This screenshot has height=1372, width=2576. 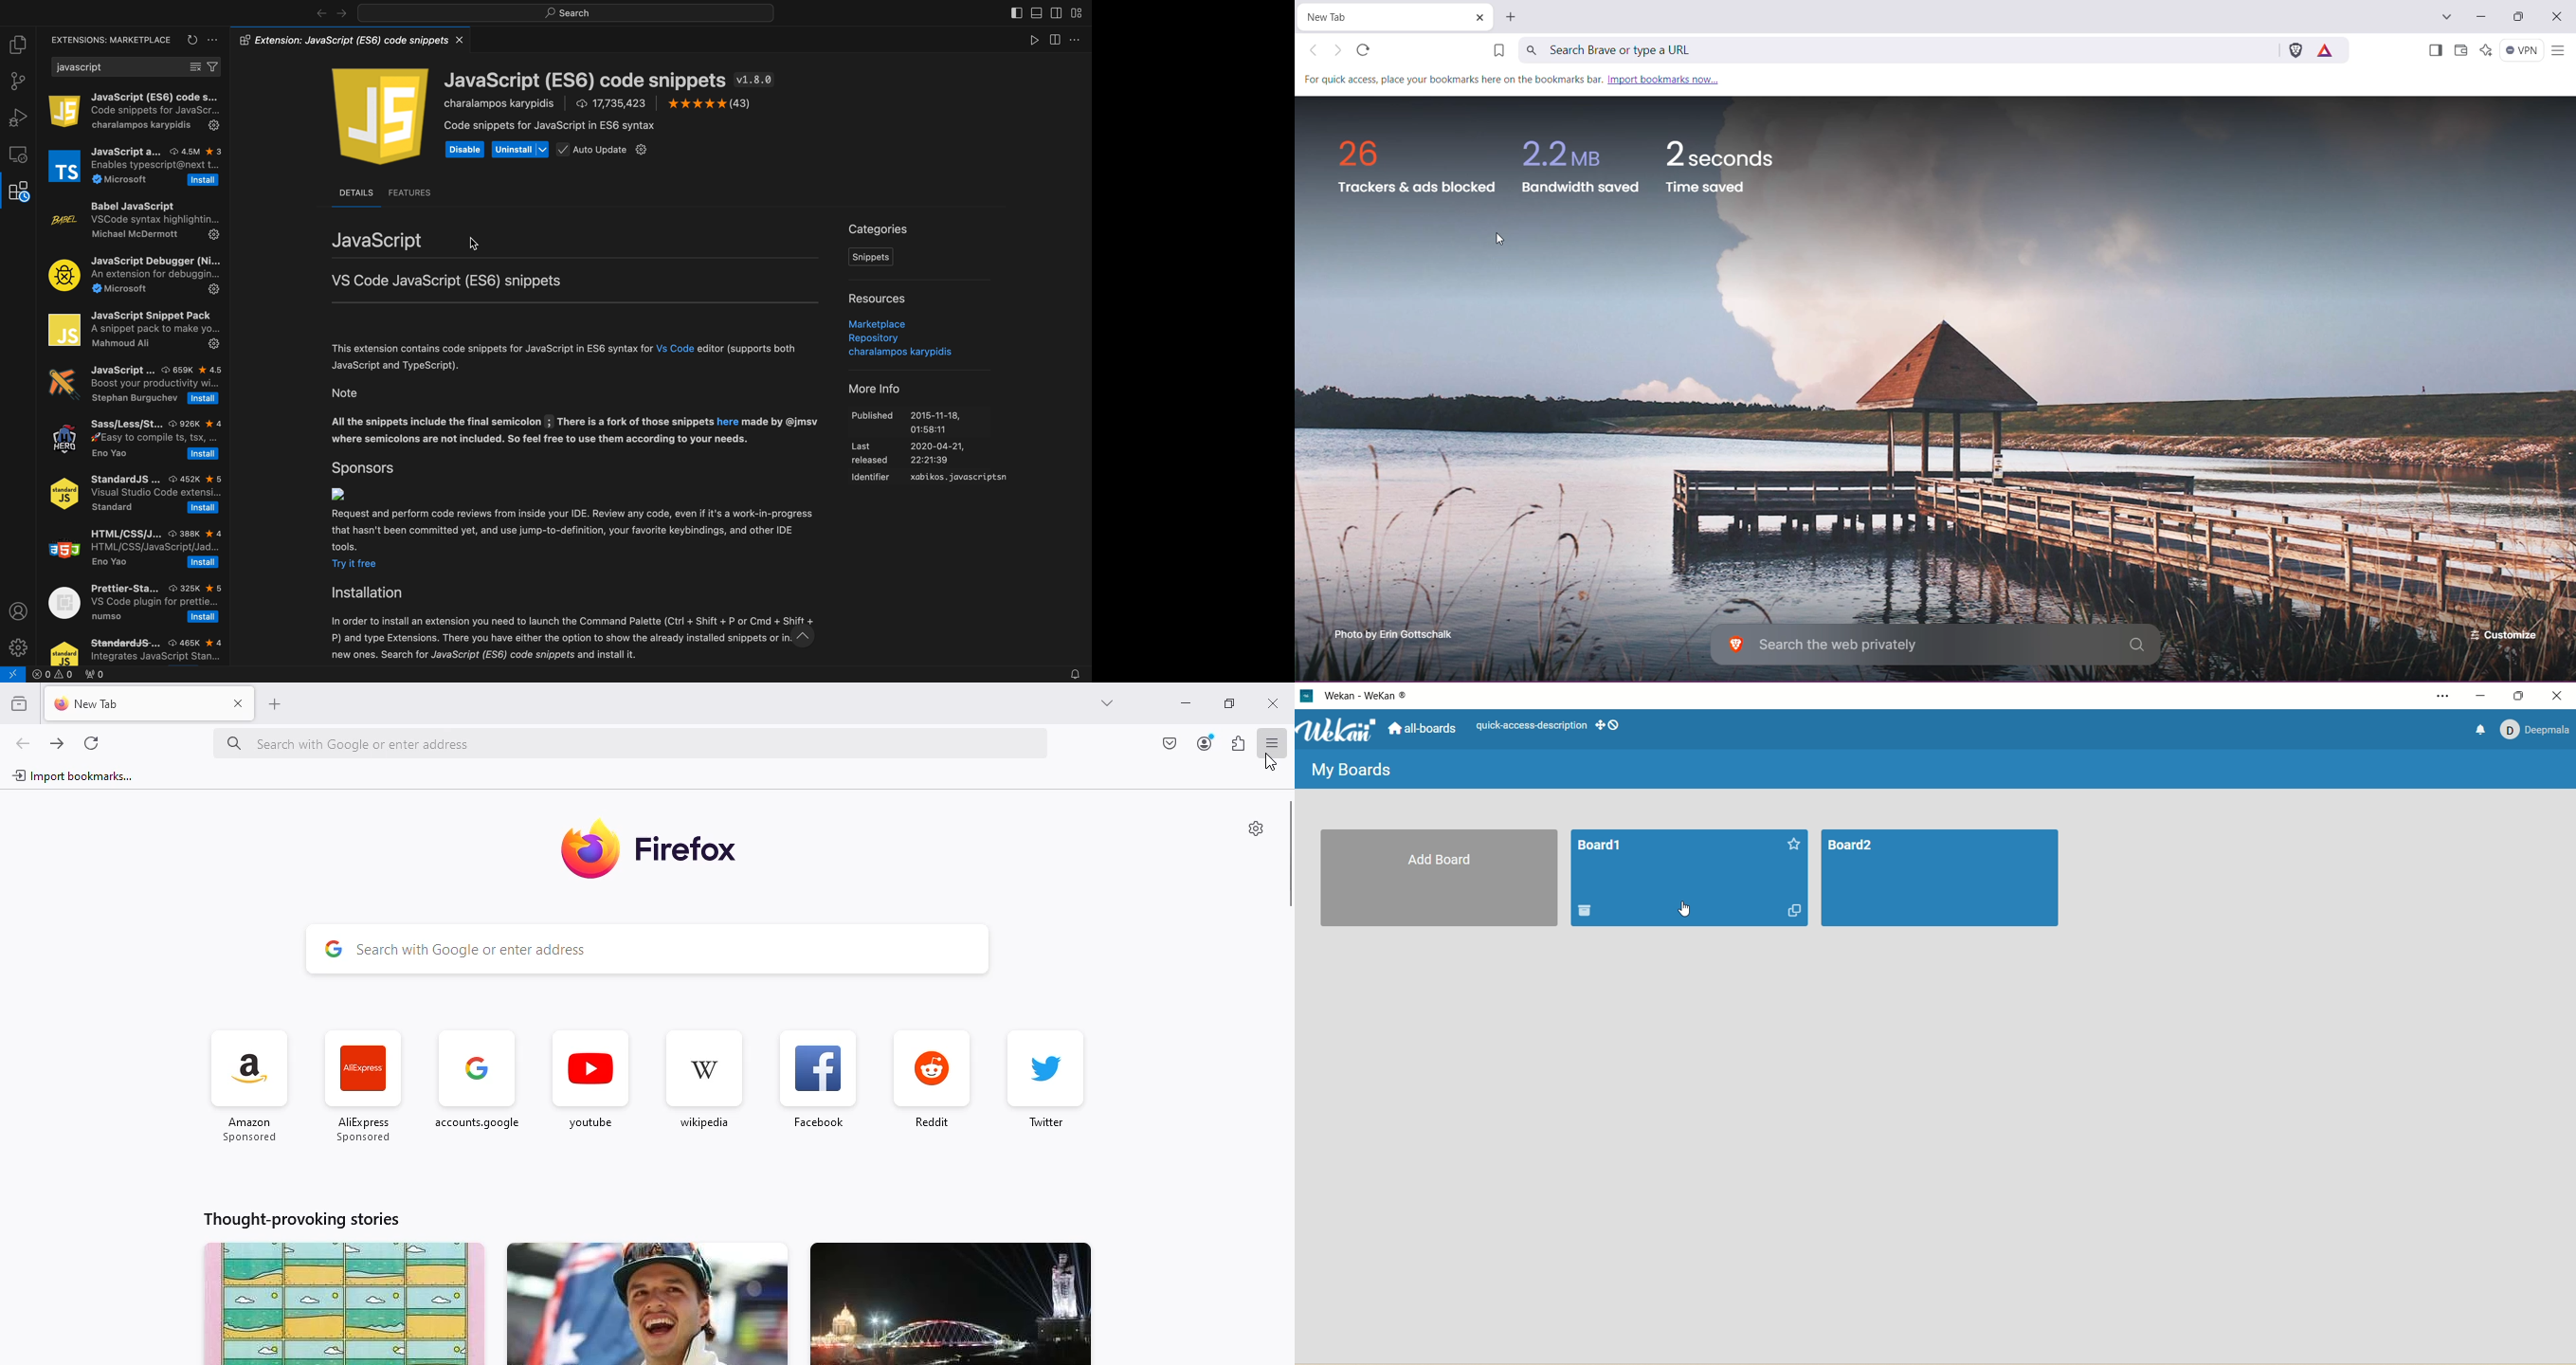 What do you see at coordinates (871, 257) in the screenshot?
I see `snippents` at bounding box center [871, 257].